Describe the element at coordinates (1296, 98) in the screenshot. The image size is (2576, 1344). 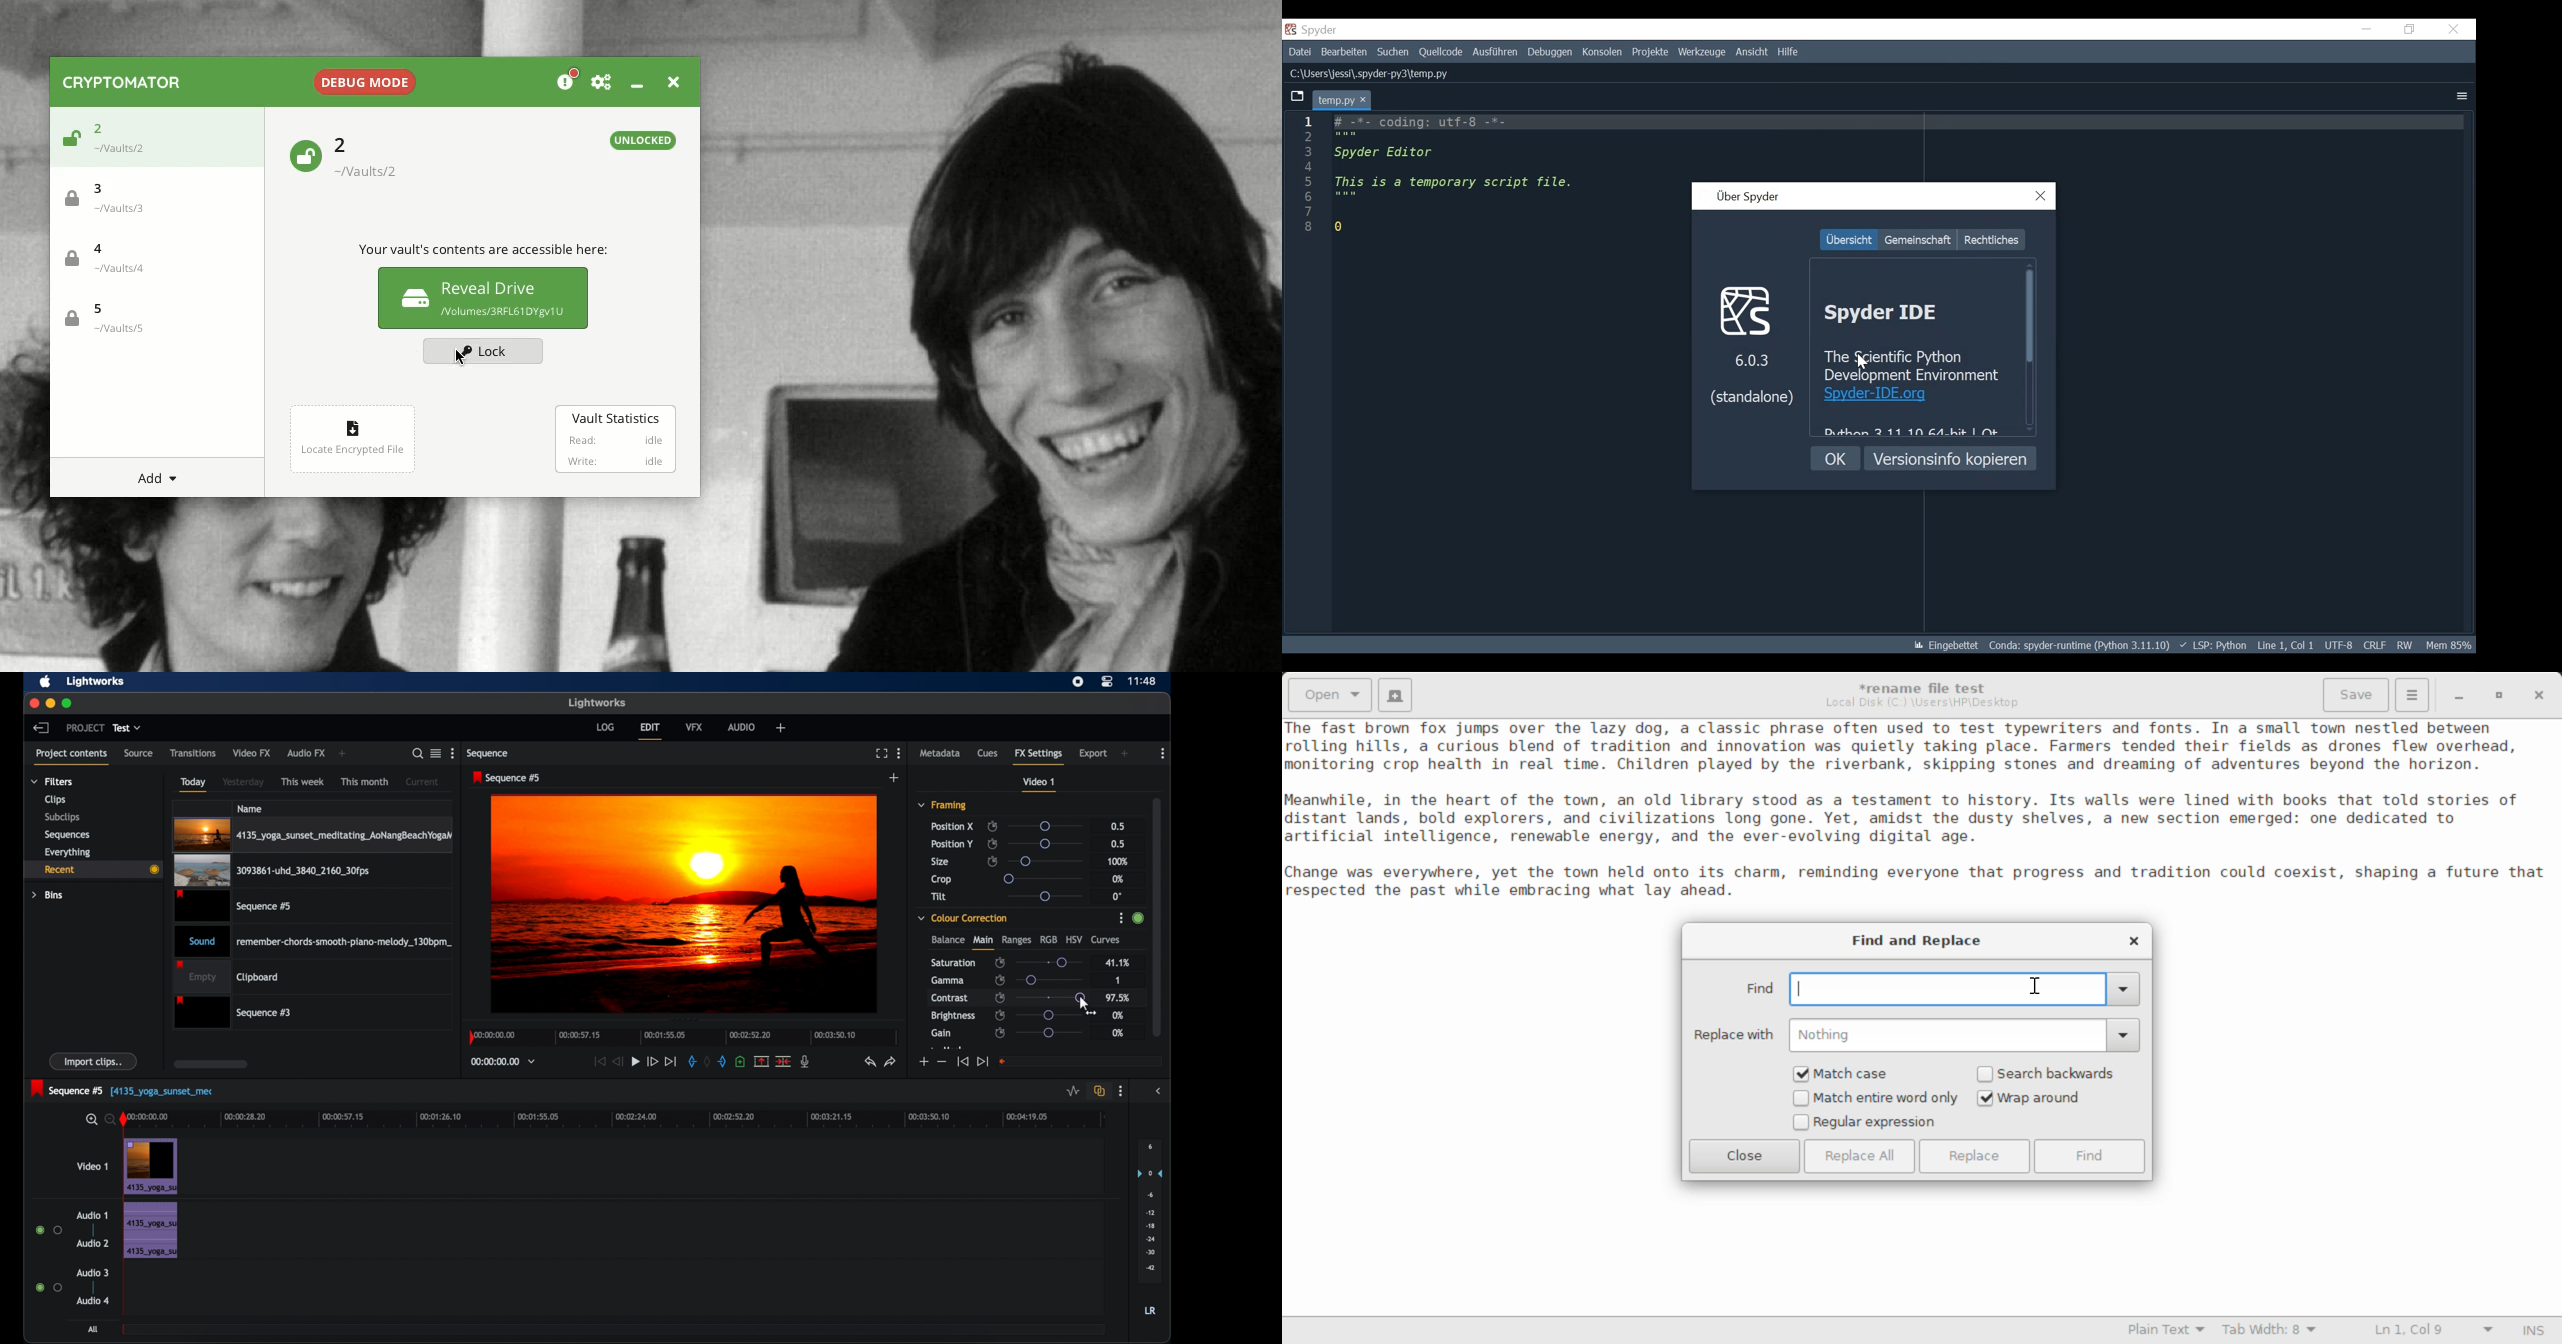
I see `Browse Tab` at that location.